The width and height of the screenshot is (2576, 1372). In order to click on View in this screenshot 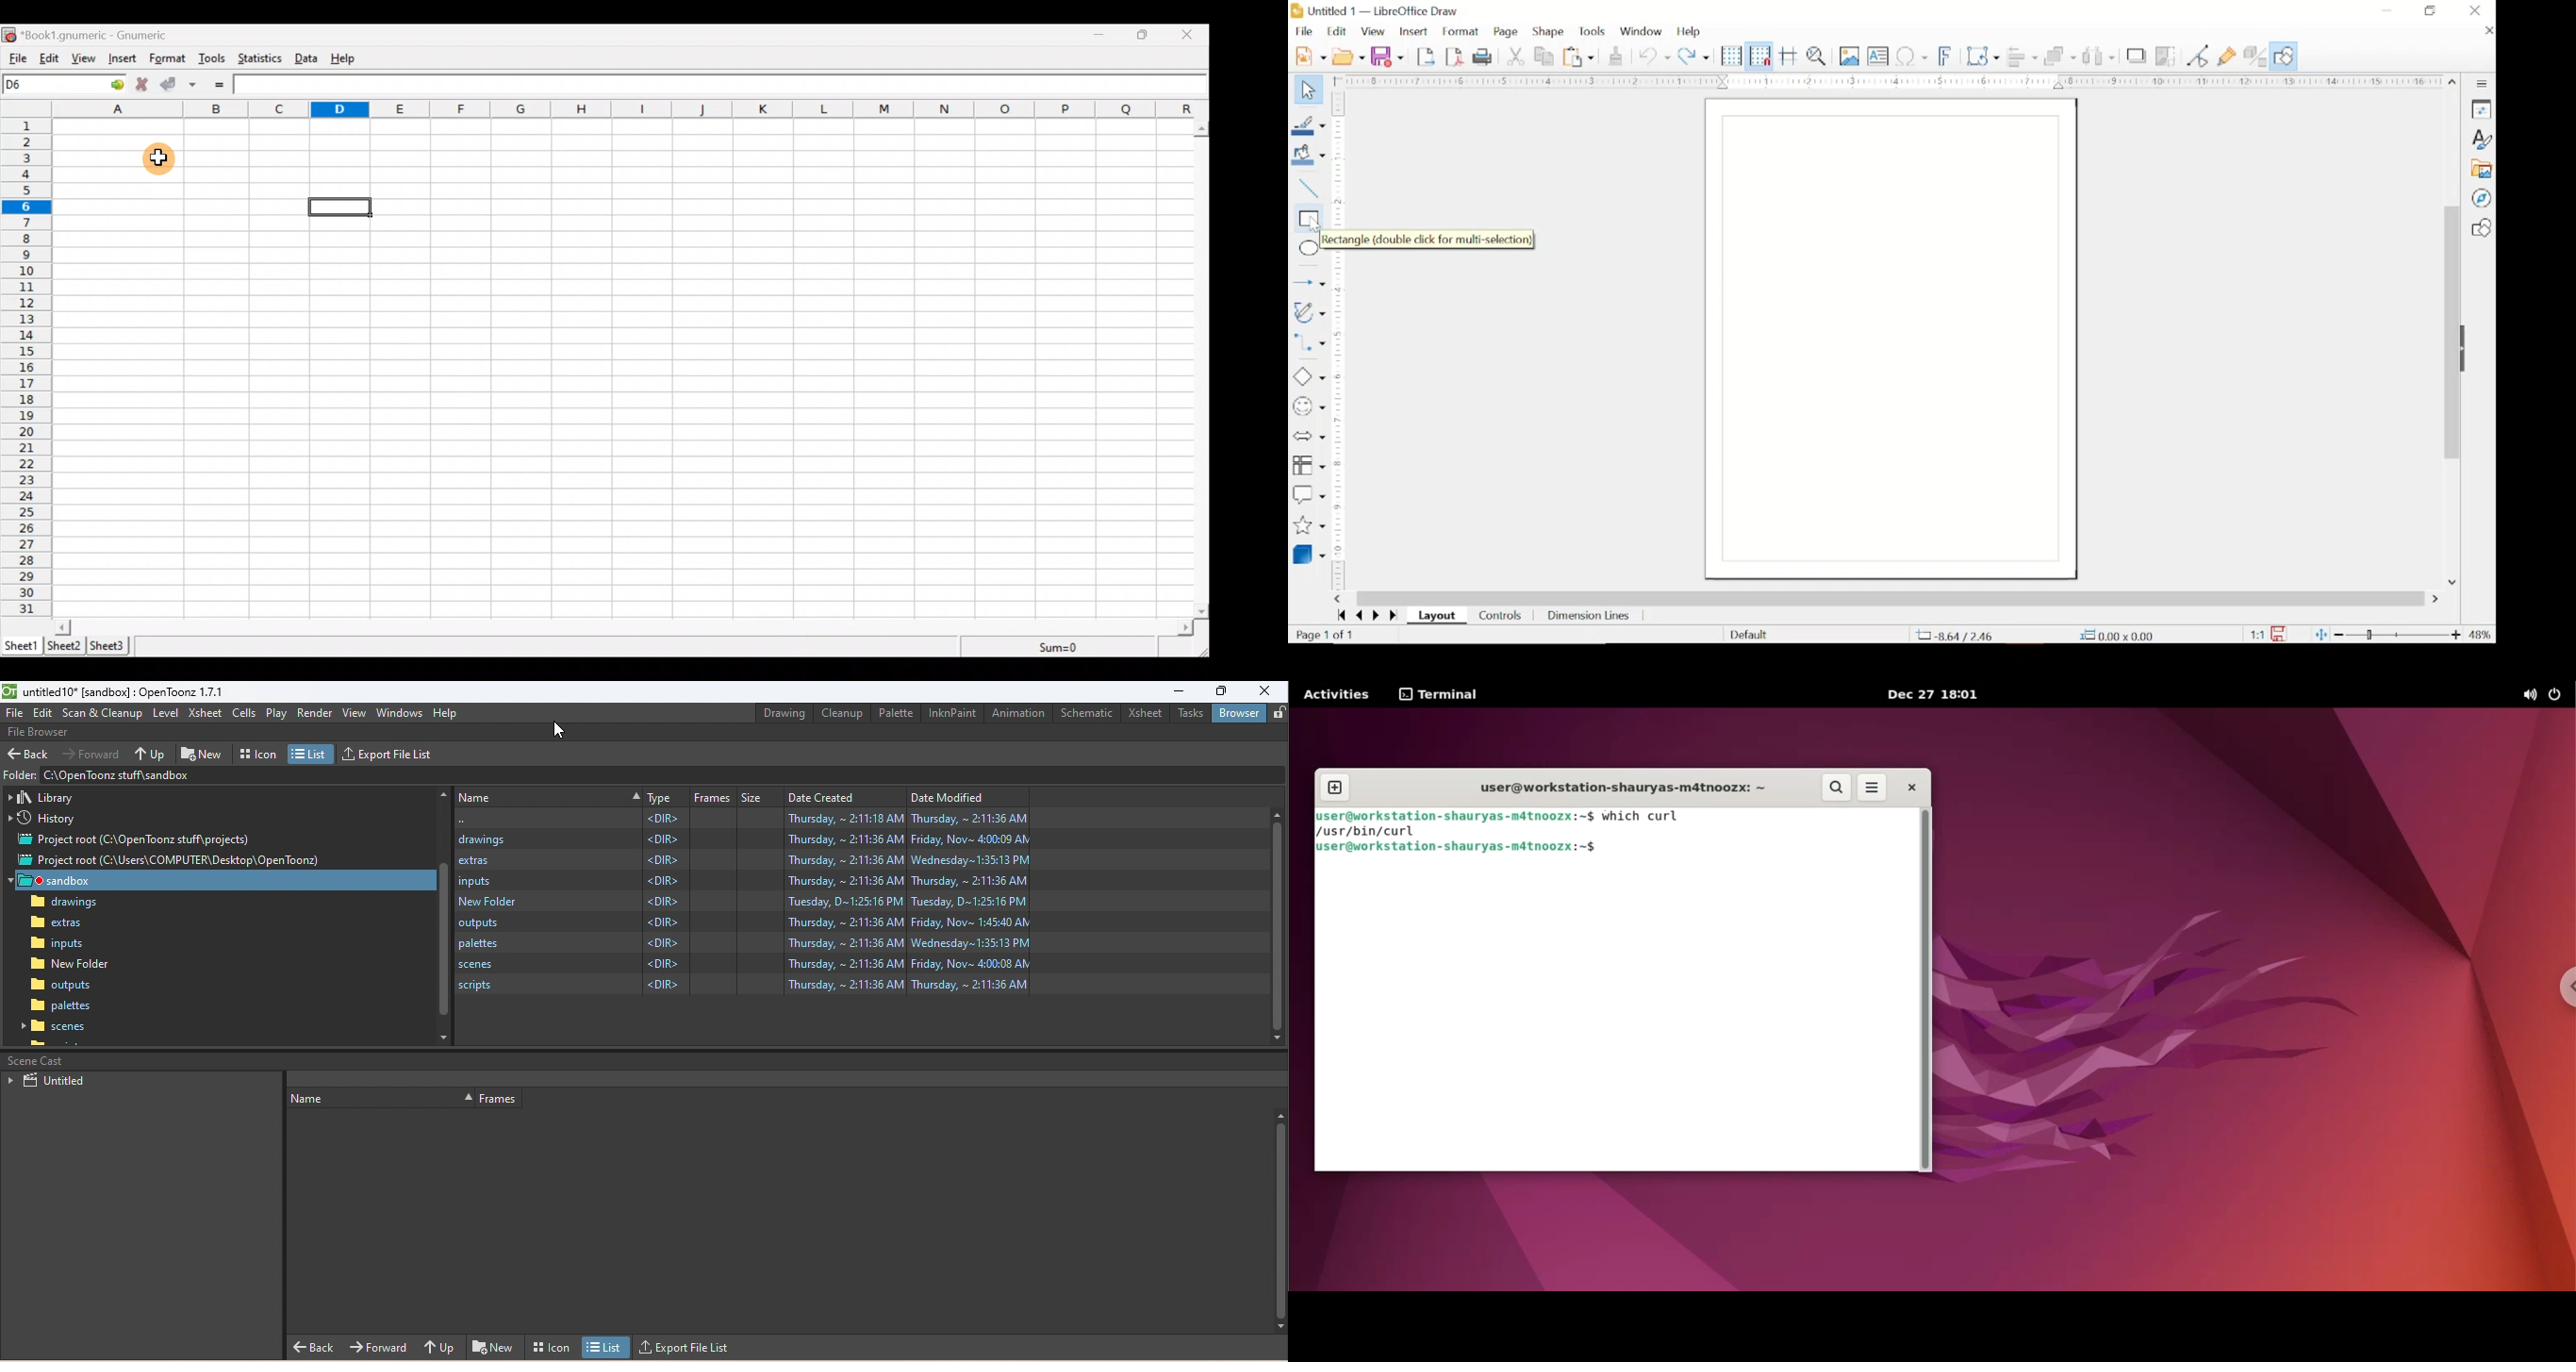, I will do `click(84, 60)`.